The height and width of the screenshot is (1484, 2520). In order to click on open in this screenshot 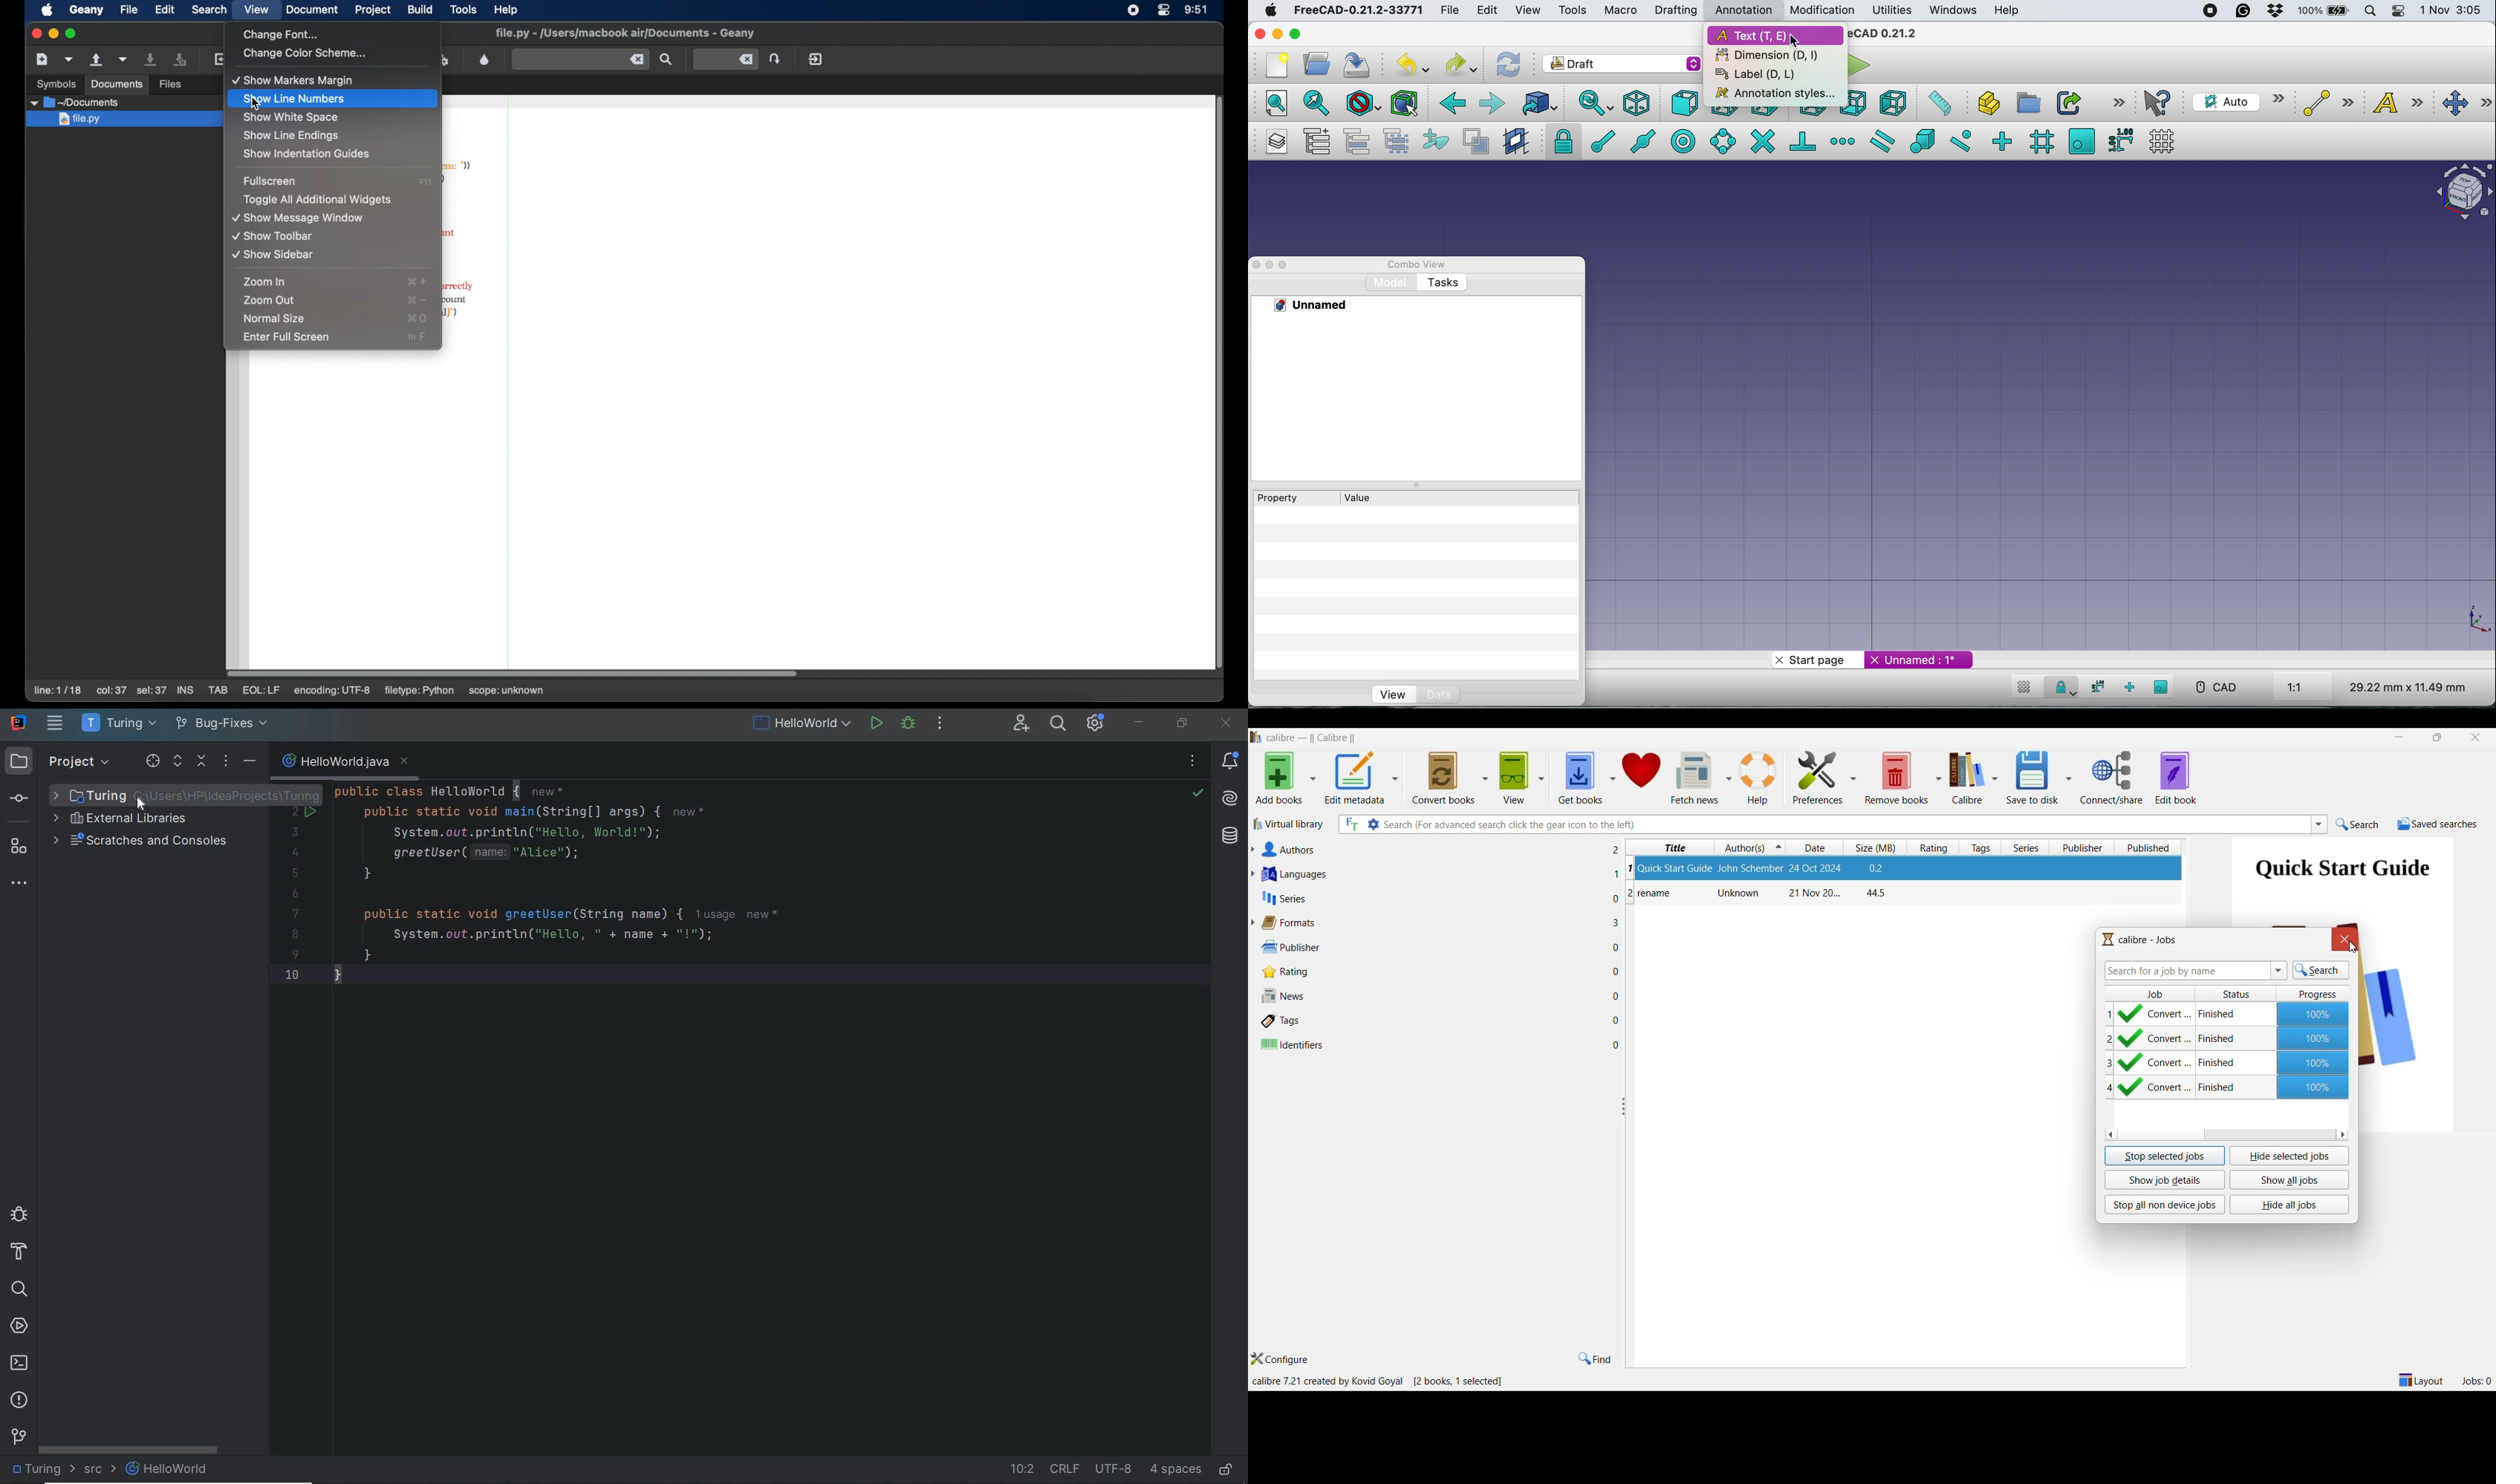, I will do `click(1313, 63)`.